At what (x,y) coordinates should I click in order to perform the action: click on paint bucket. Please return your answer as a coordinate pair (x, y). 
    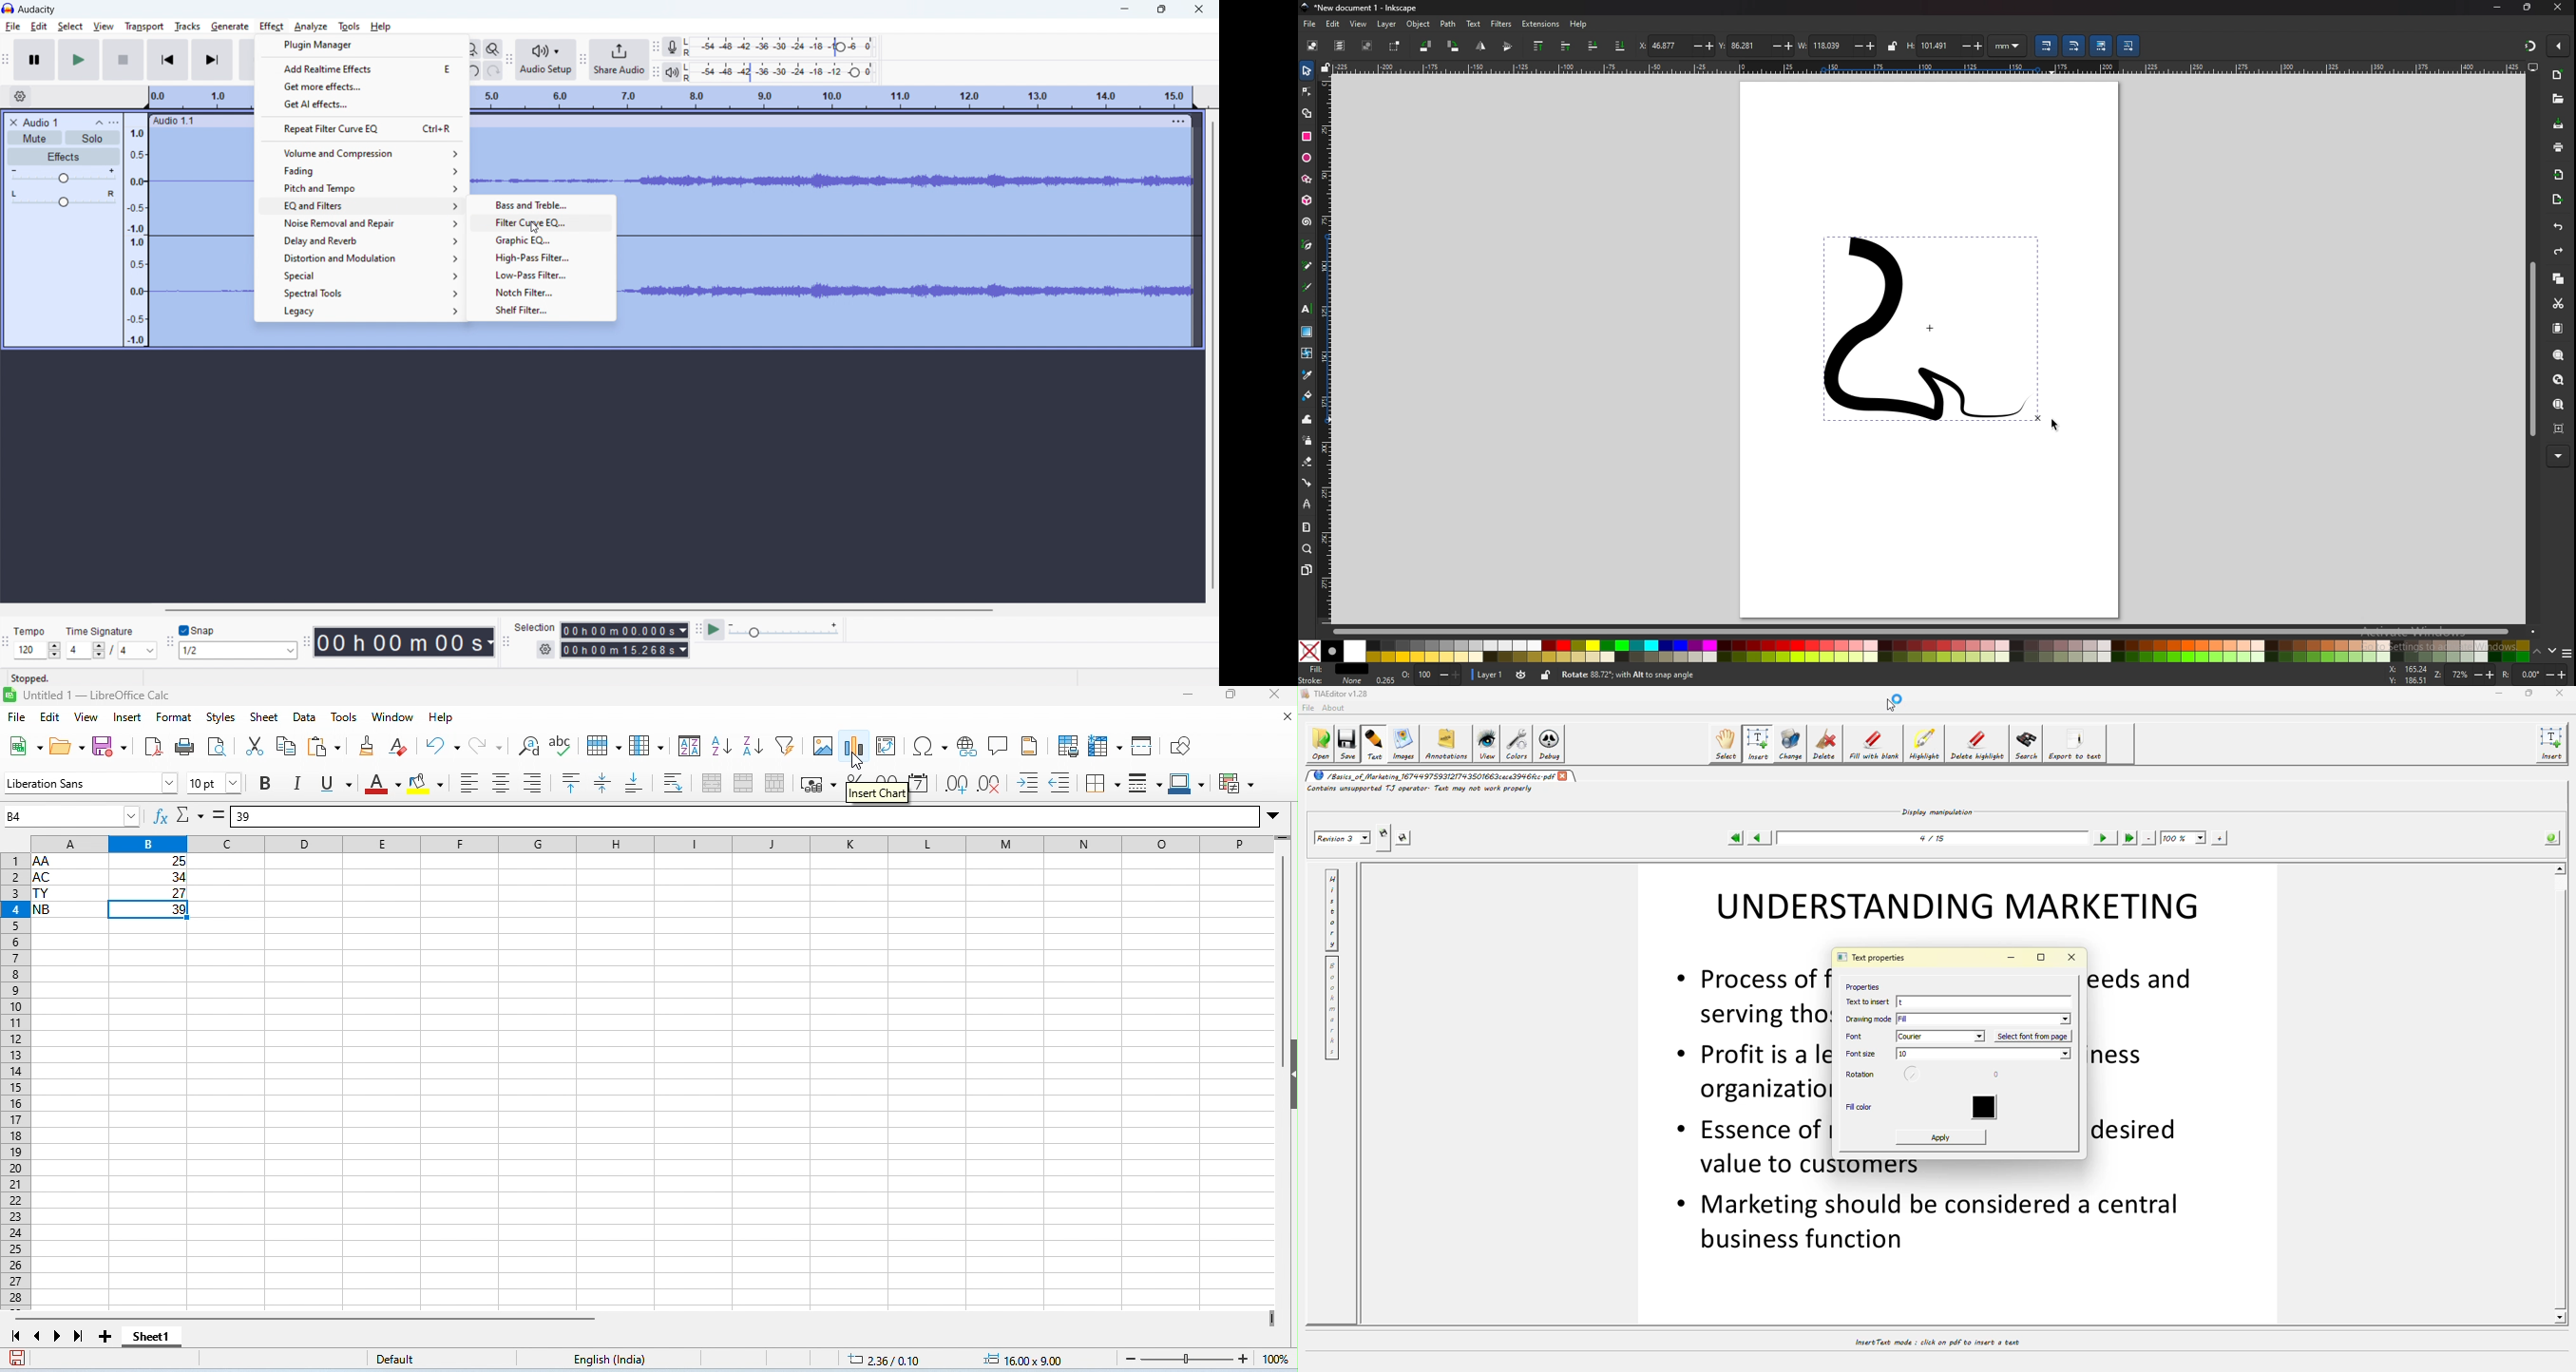
    Looking at the image, I should click on (1307, 395).